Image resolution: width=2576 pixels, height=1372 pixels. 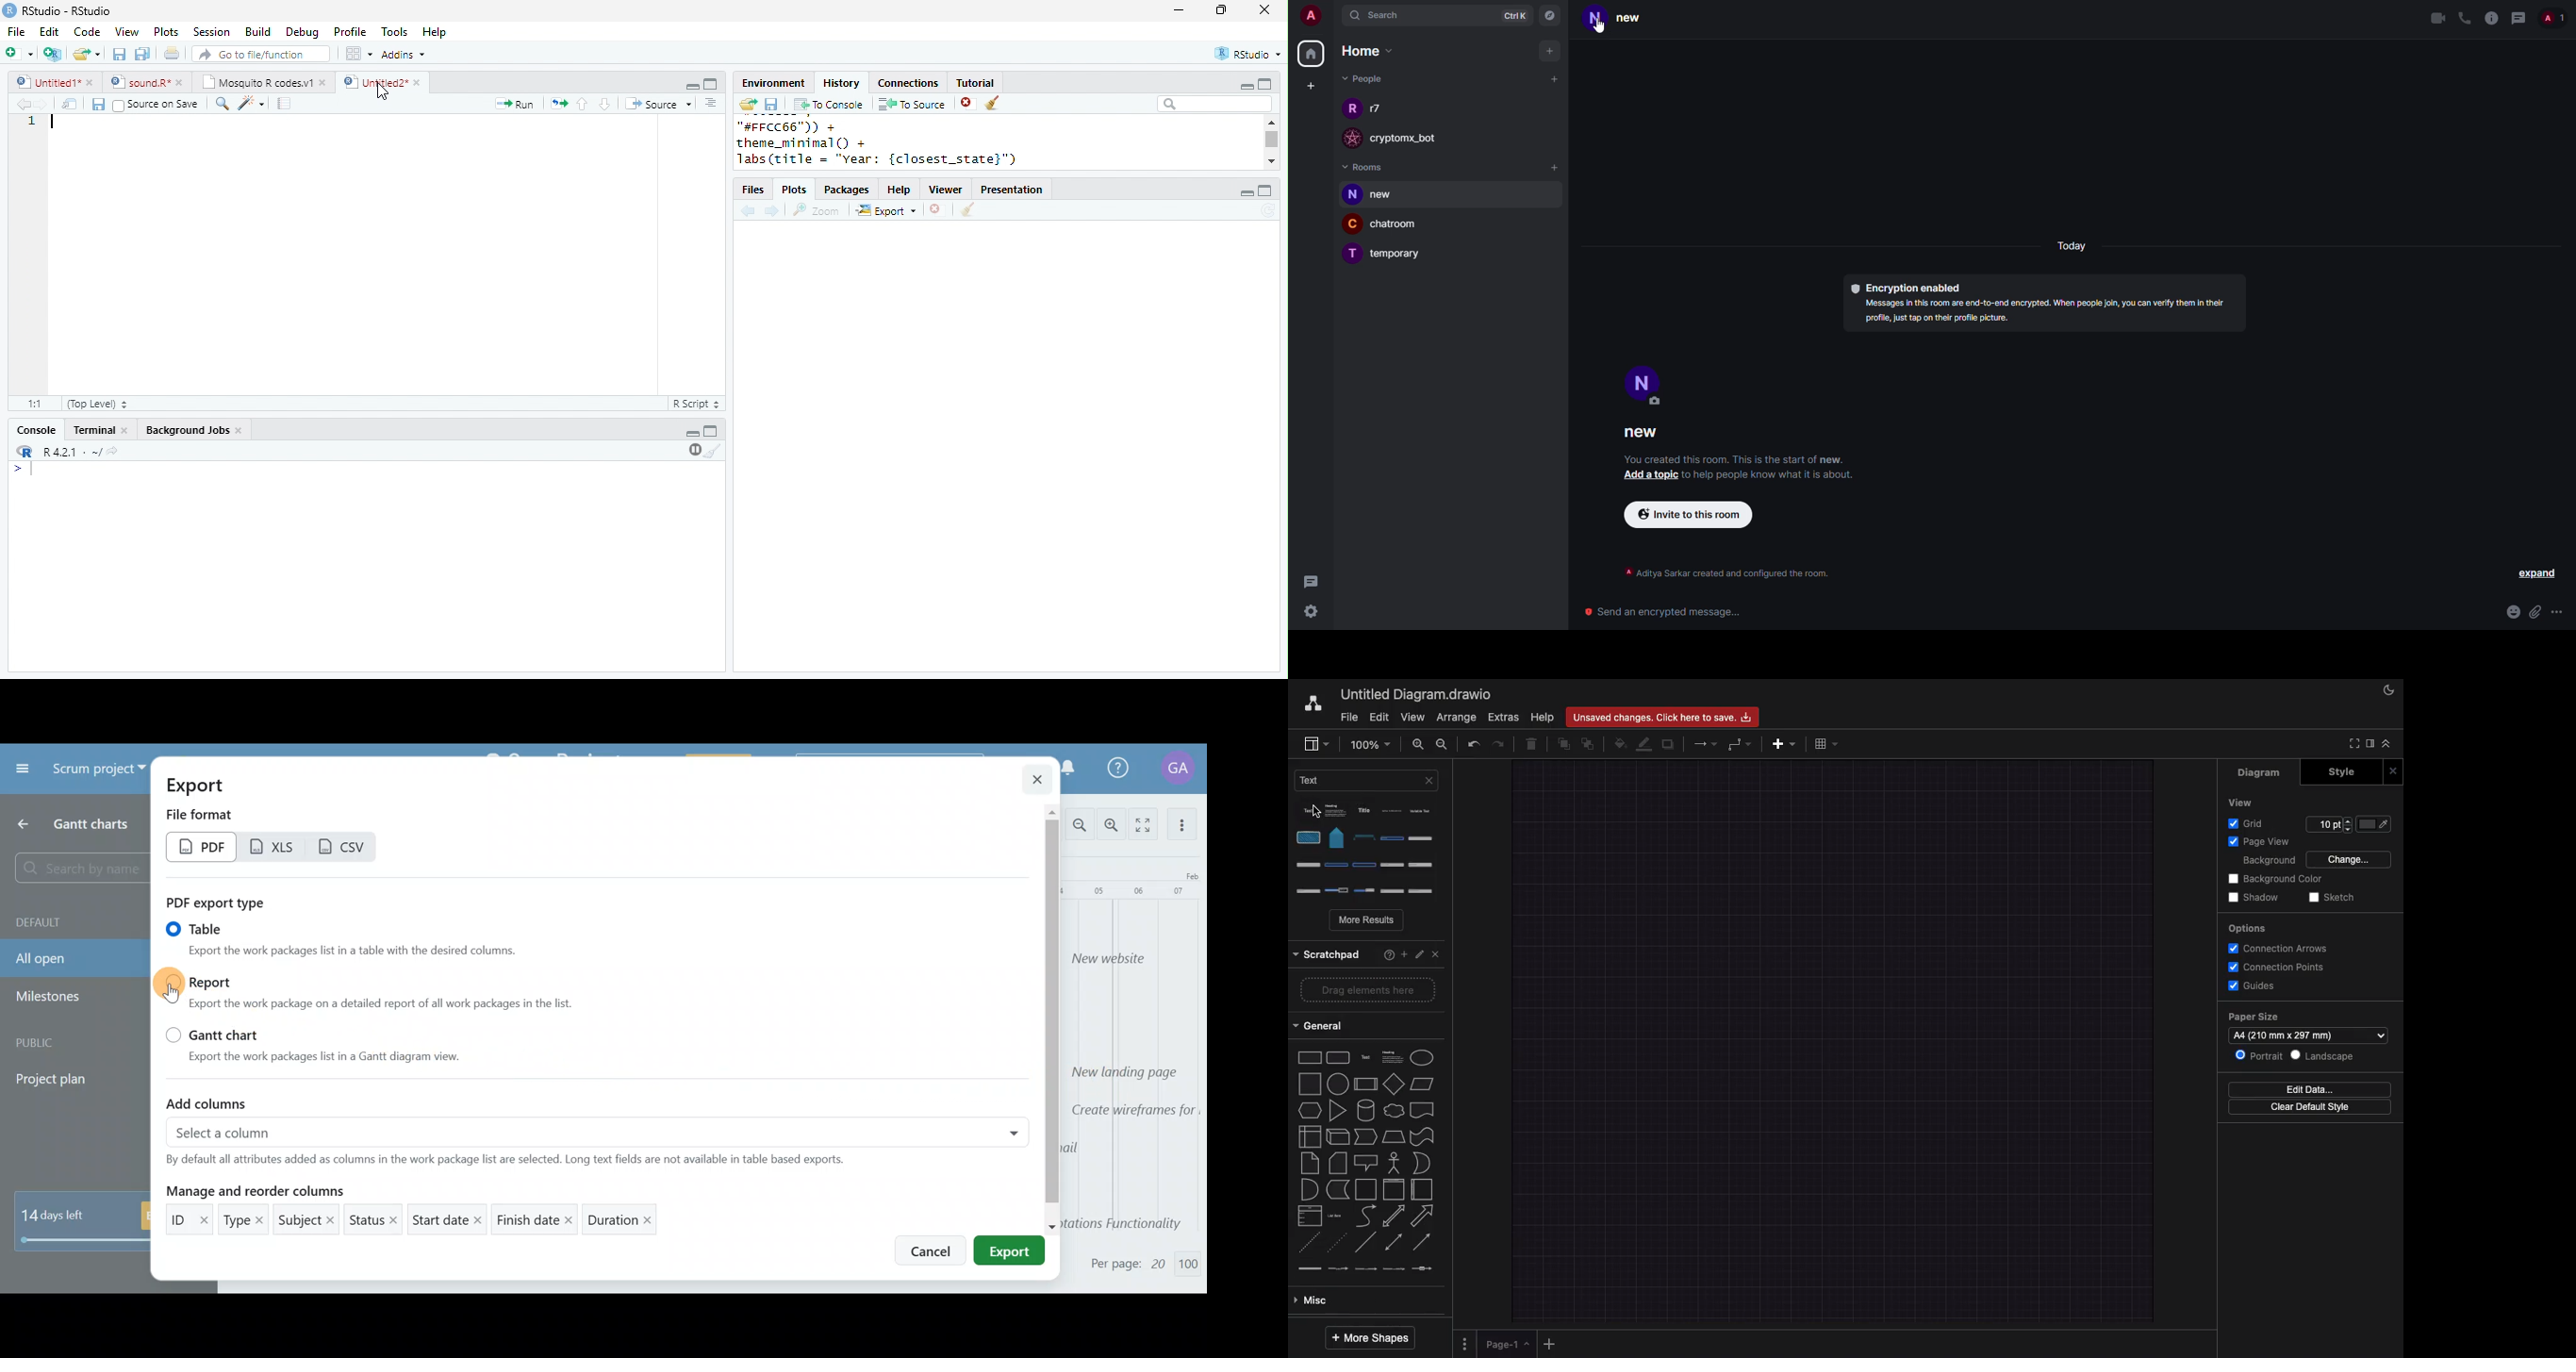 What do you see at coordinates (946, 190) in the screenshot?
I see `Viewer` at bounding box center [946, 190].